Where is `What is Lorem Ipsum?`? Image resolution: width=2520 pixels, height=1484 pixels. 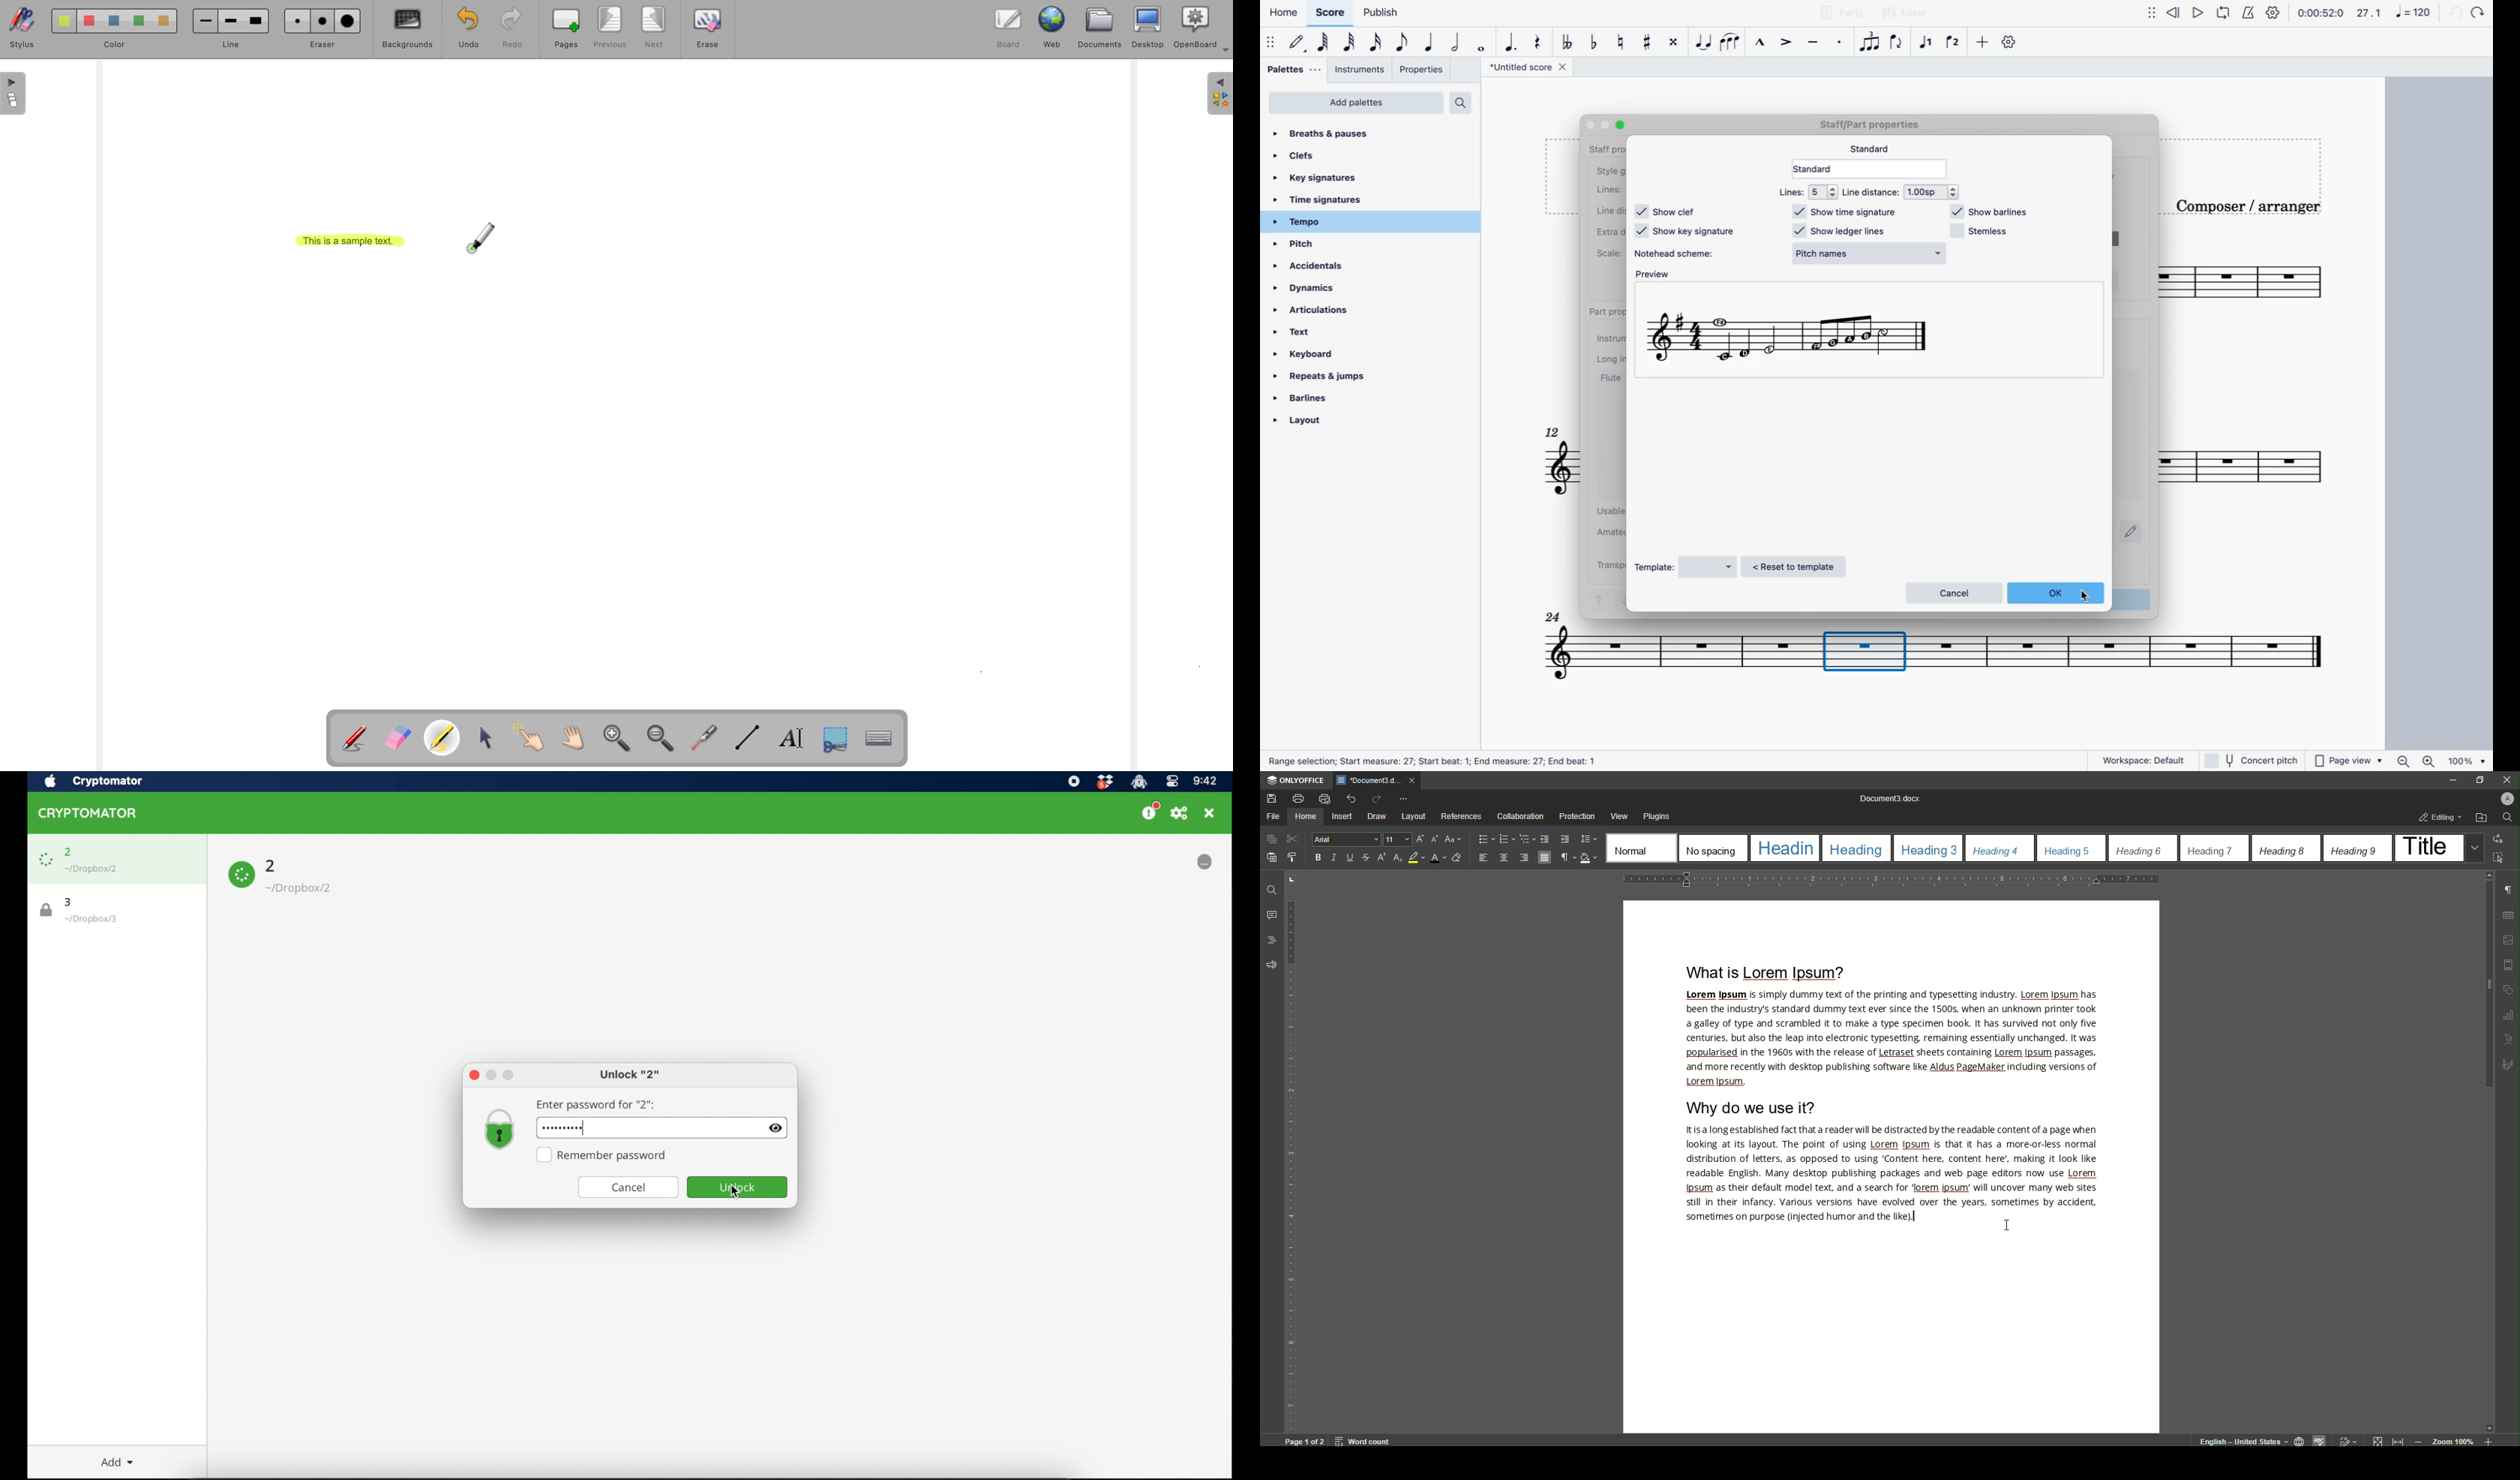 What is Lorem Ipsum? is located at coordinates (1759, 972).